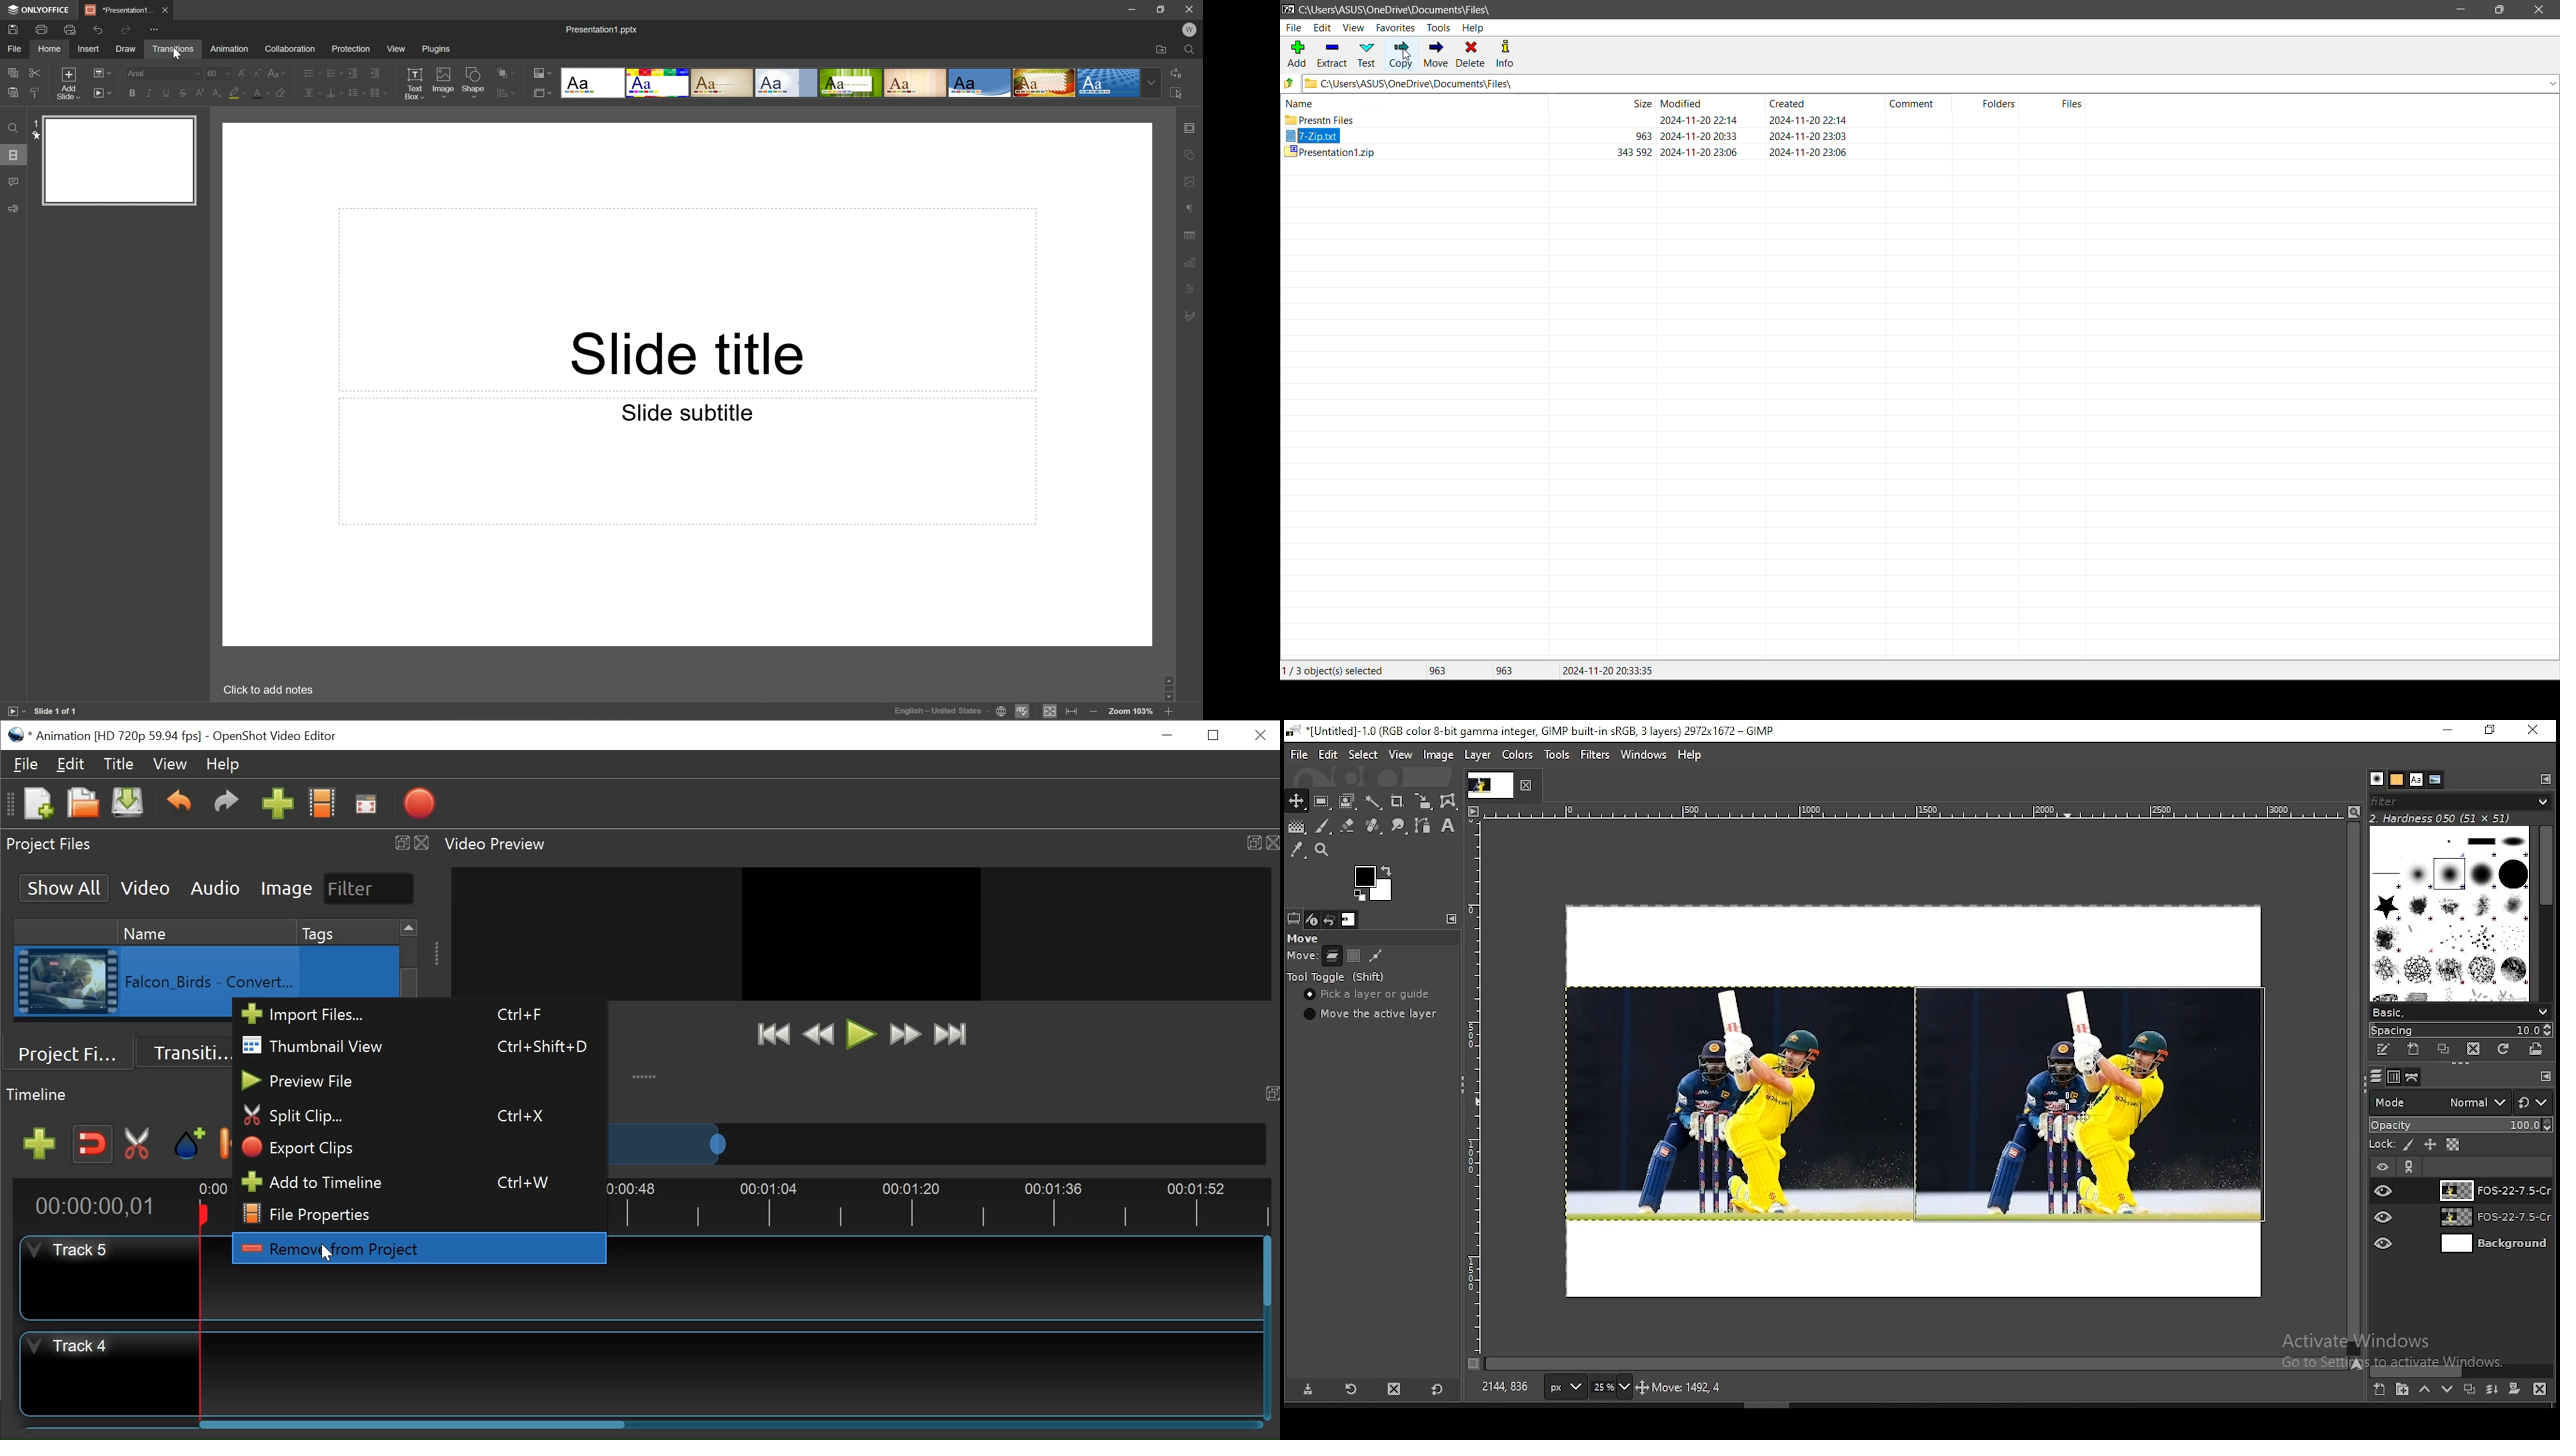 The image size is (2576, 1456). Describe the element at coordinates (1258, 735) in the screenshot. I see `Close` at that location.